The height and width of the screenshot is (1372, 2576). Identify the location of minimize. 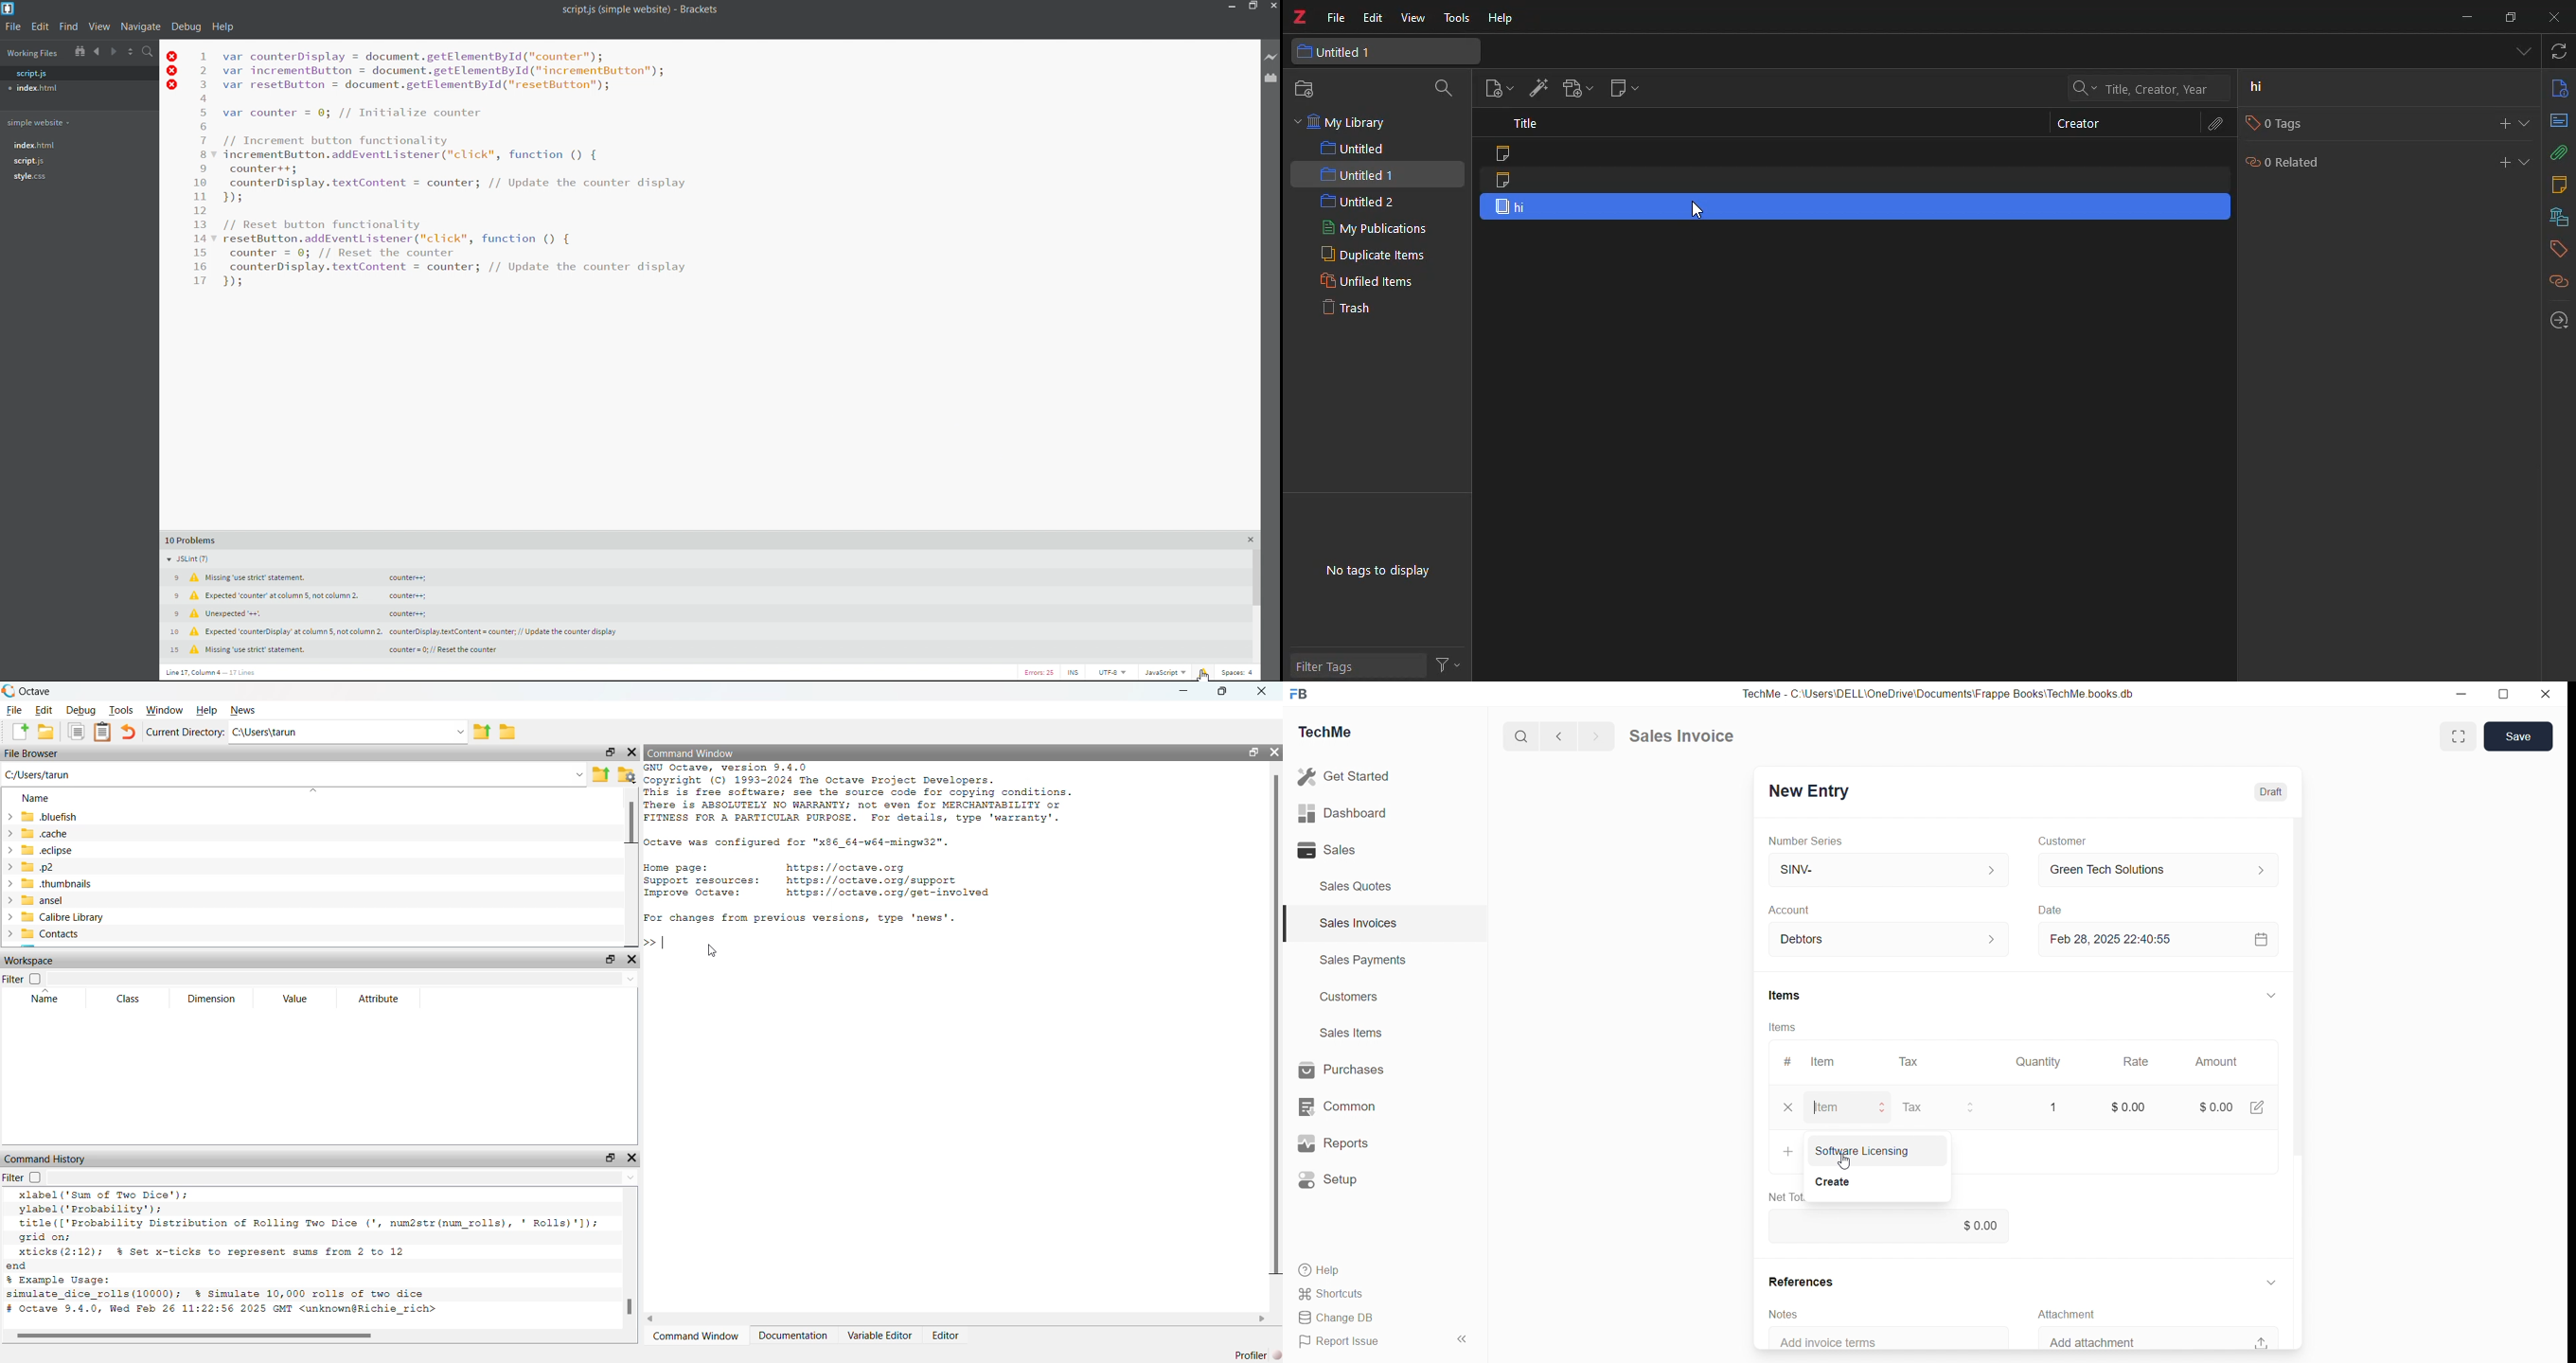
(1231, 9).